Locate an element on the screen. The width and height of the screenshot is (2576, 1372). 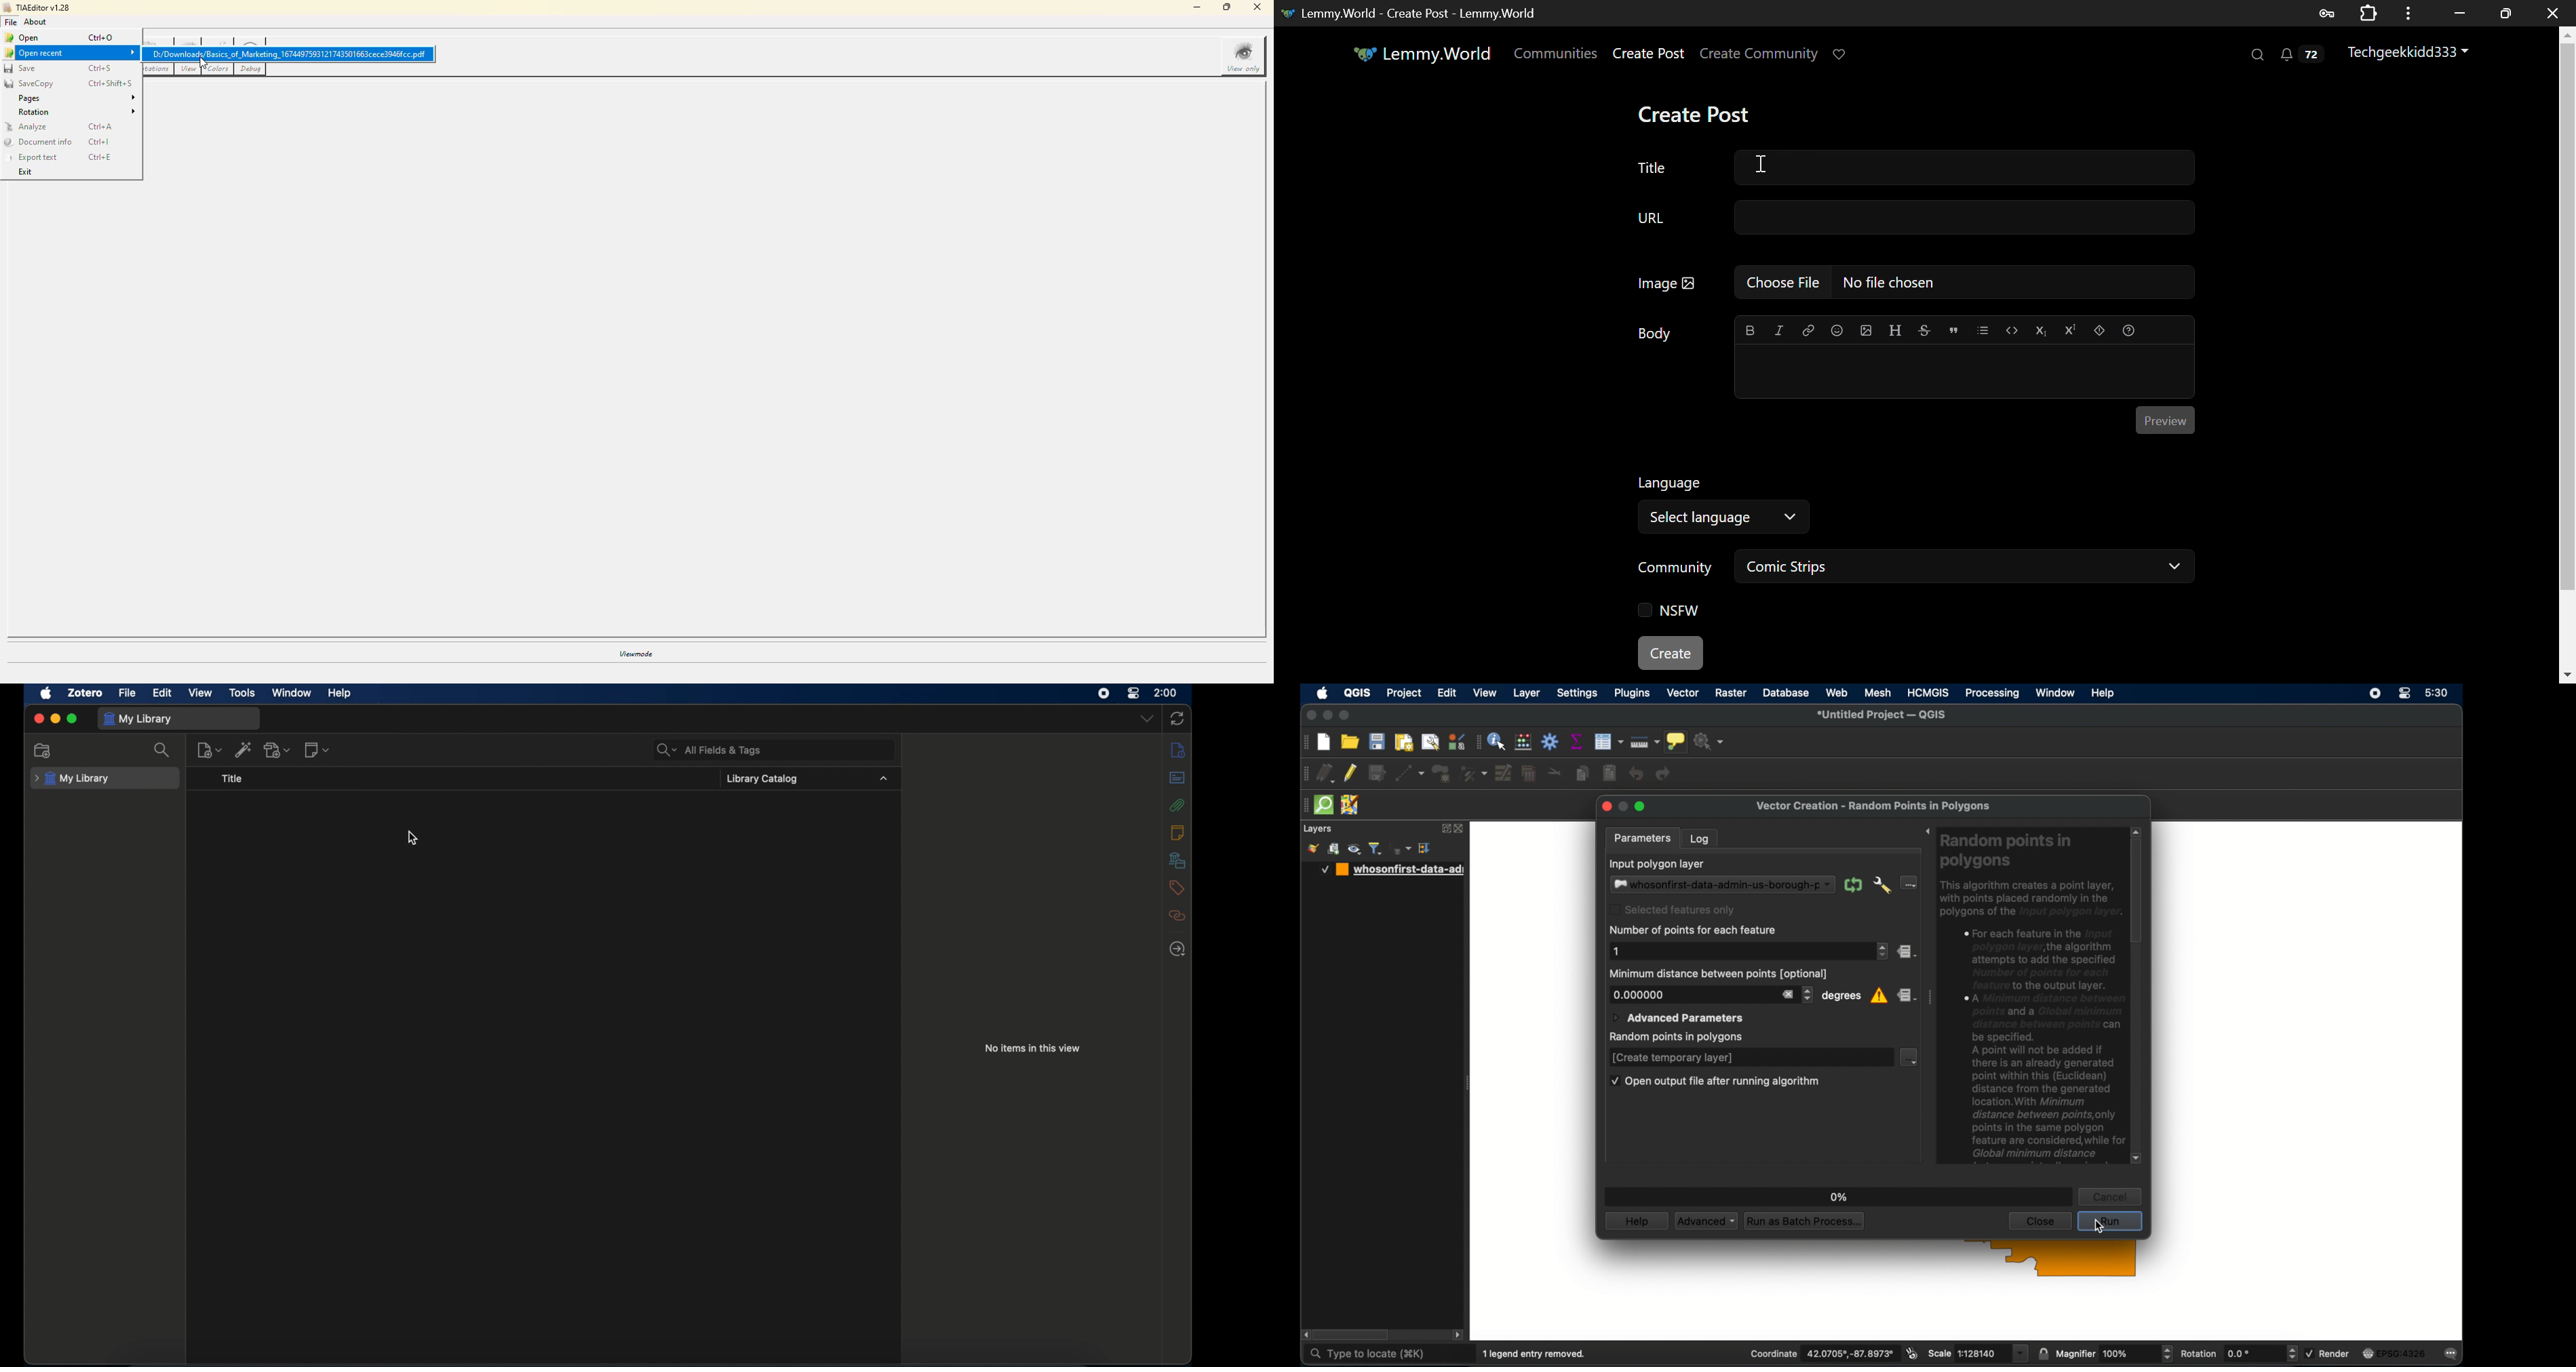
render is located at coordinates (2327, 1354).